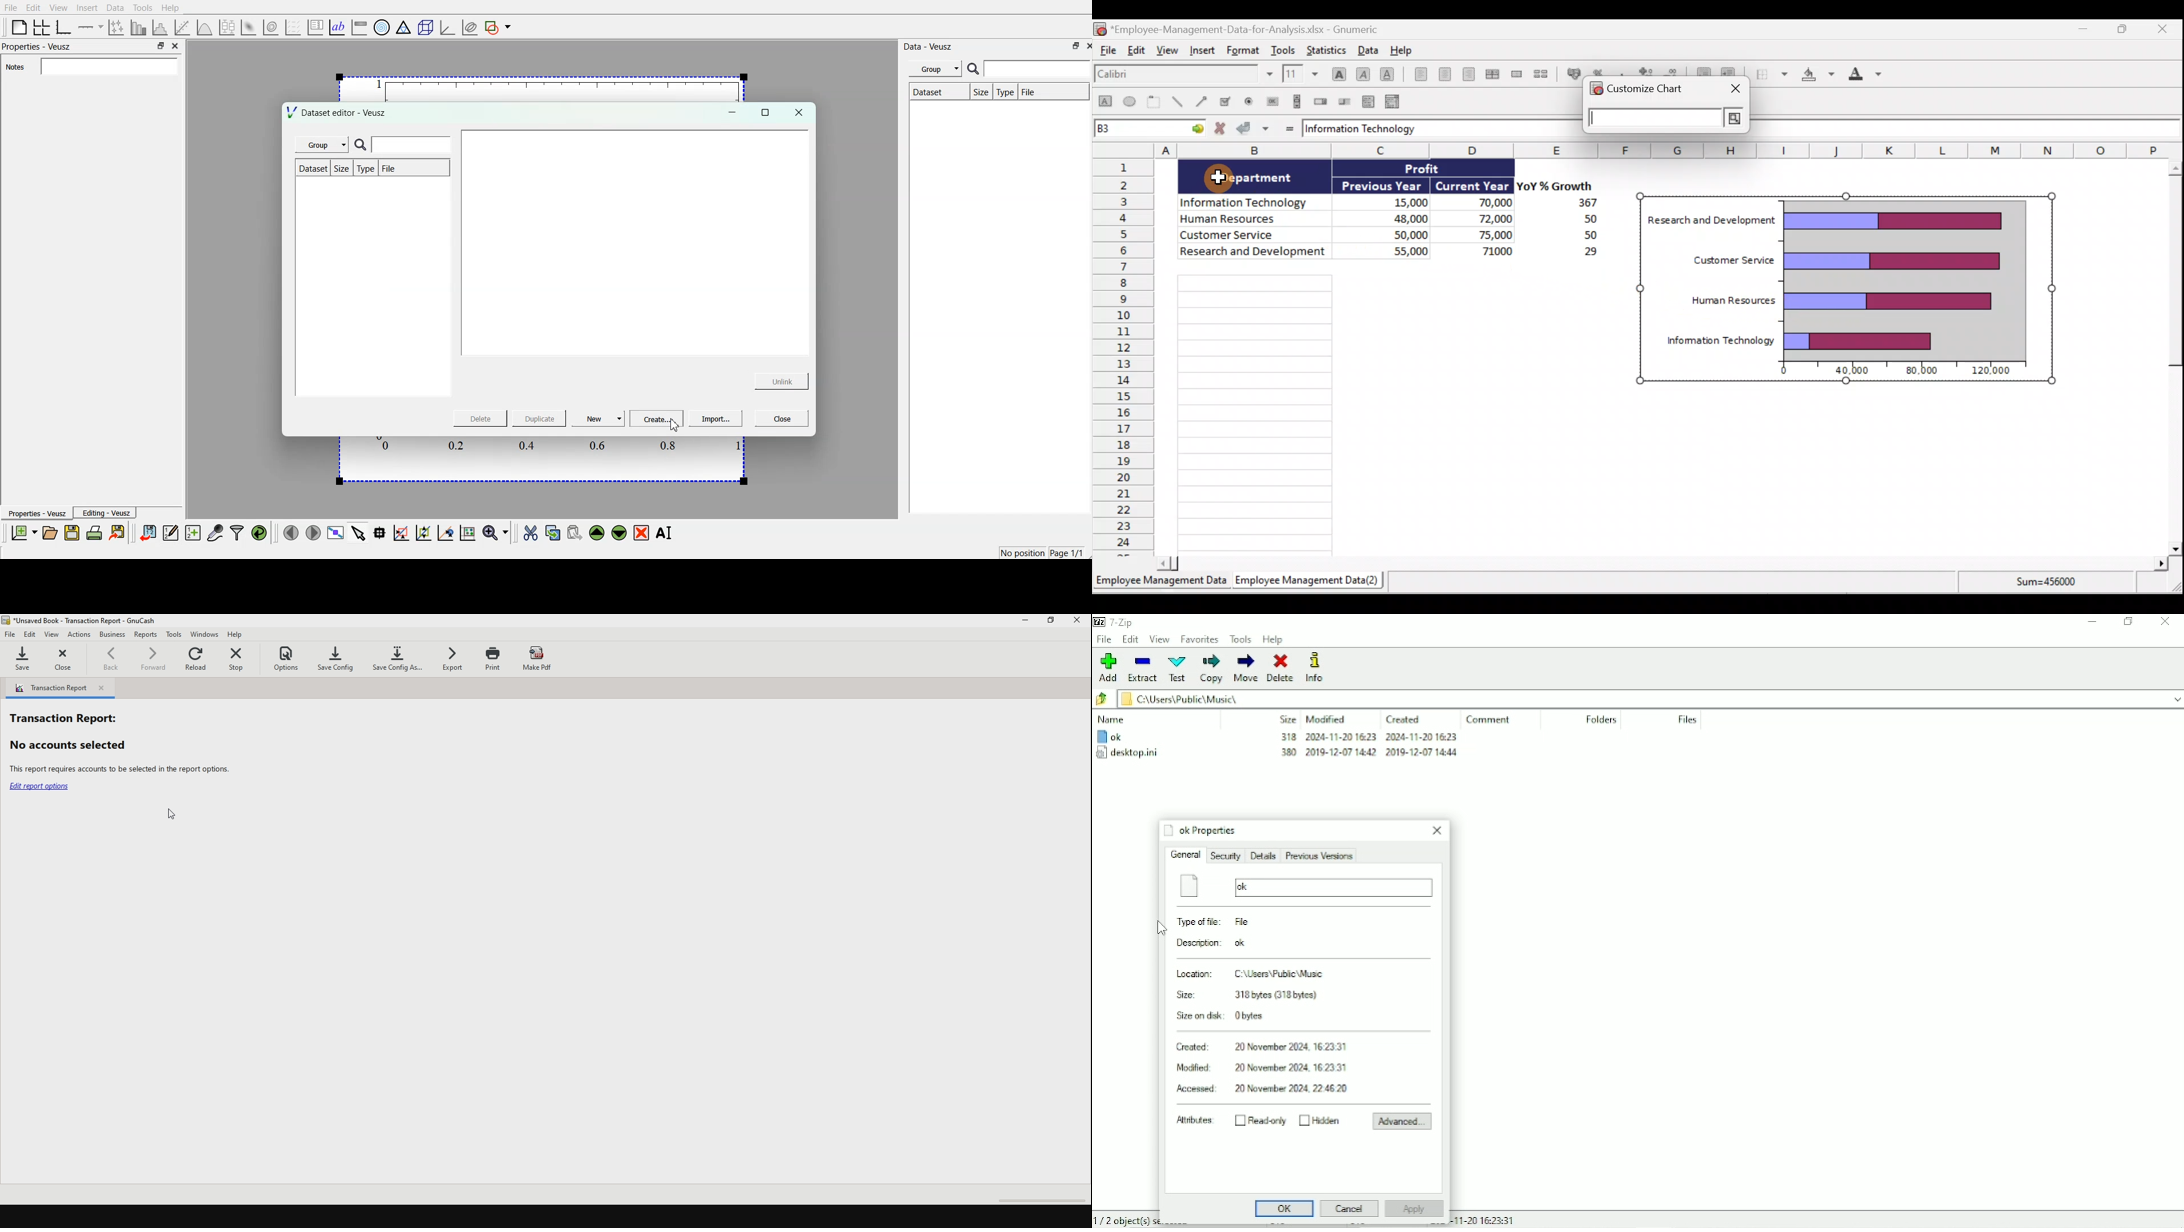 The width and height of the screenshot is (2184, 1232). I want to click on Modified, so click(1266, 1069).